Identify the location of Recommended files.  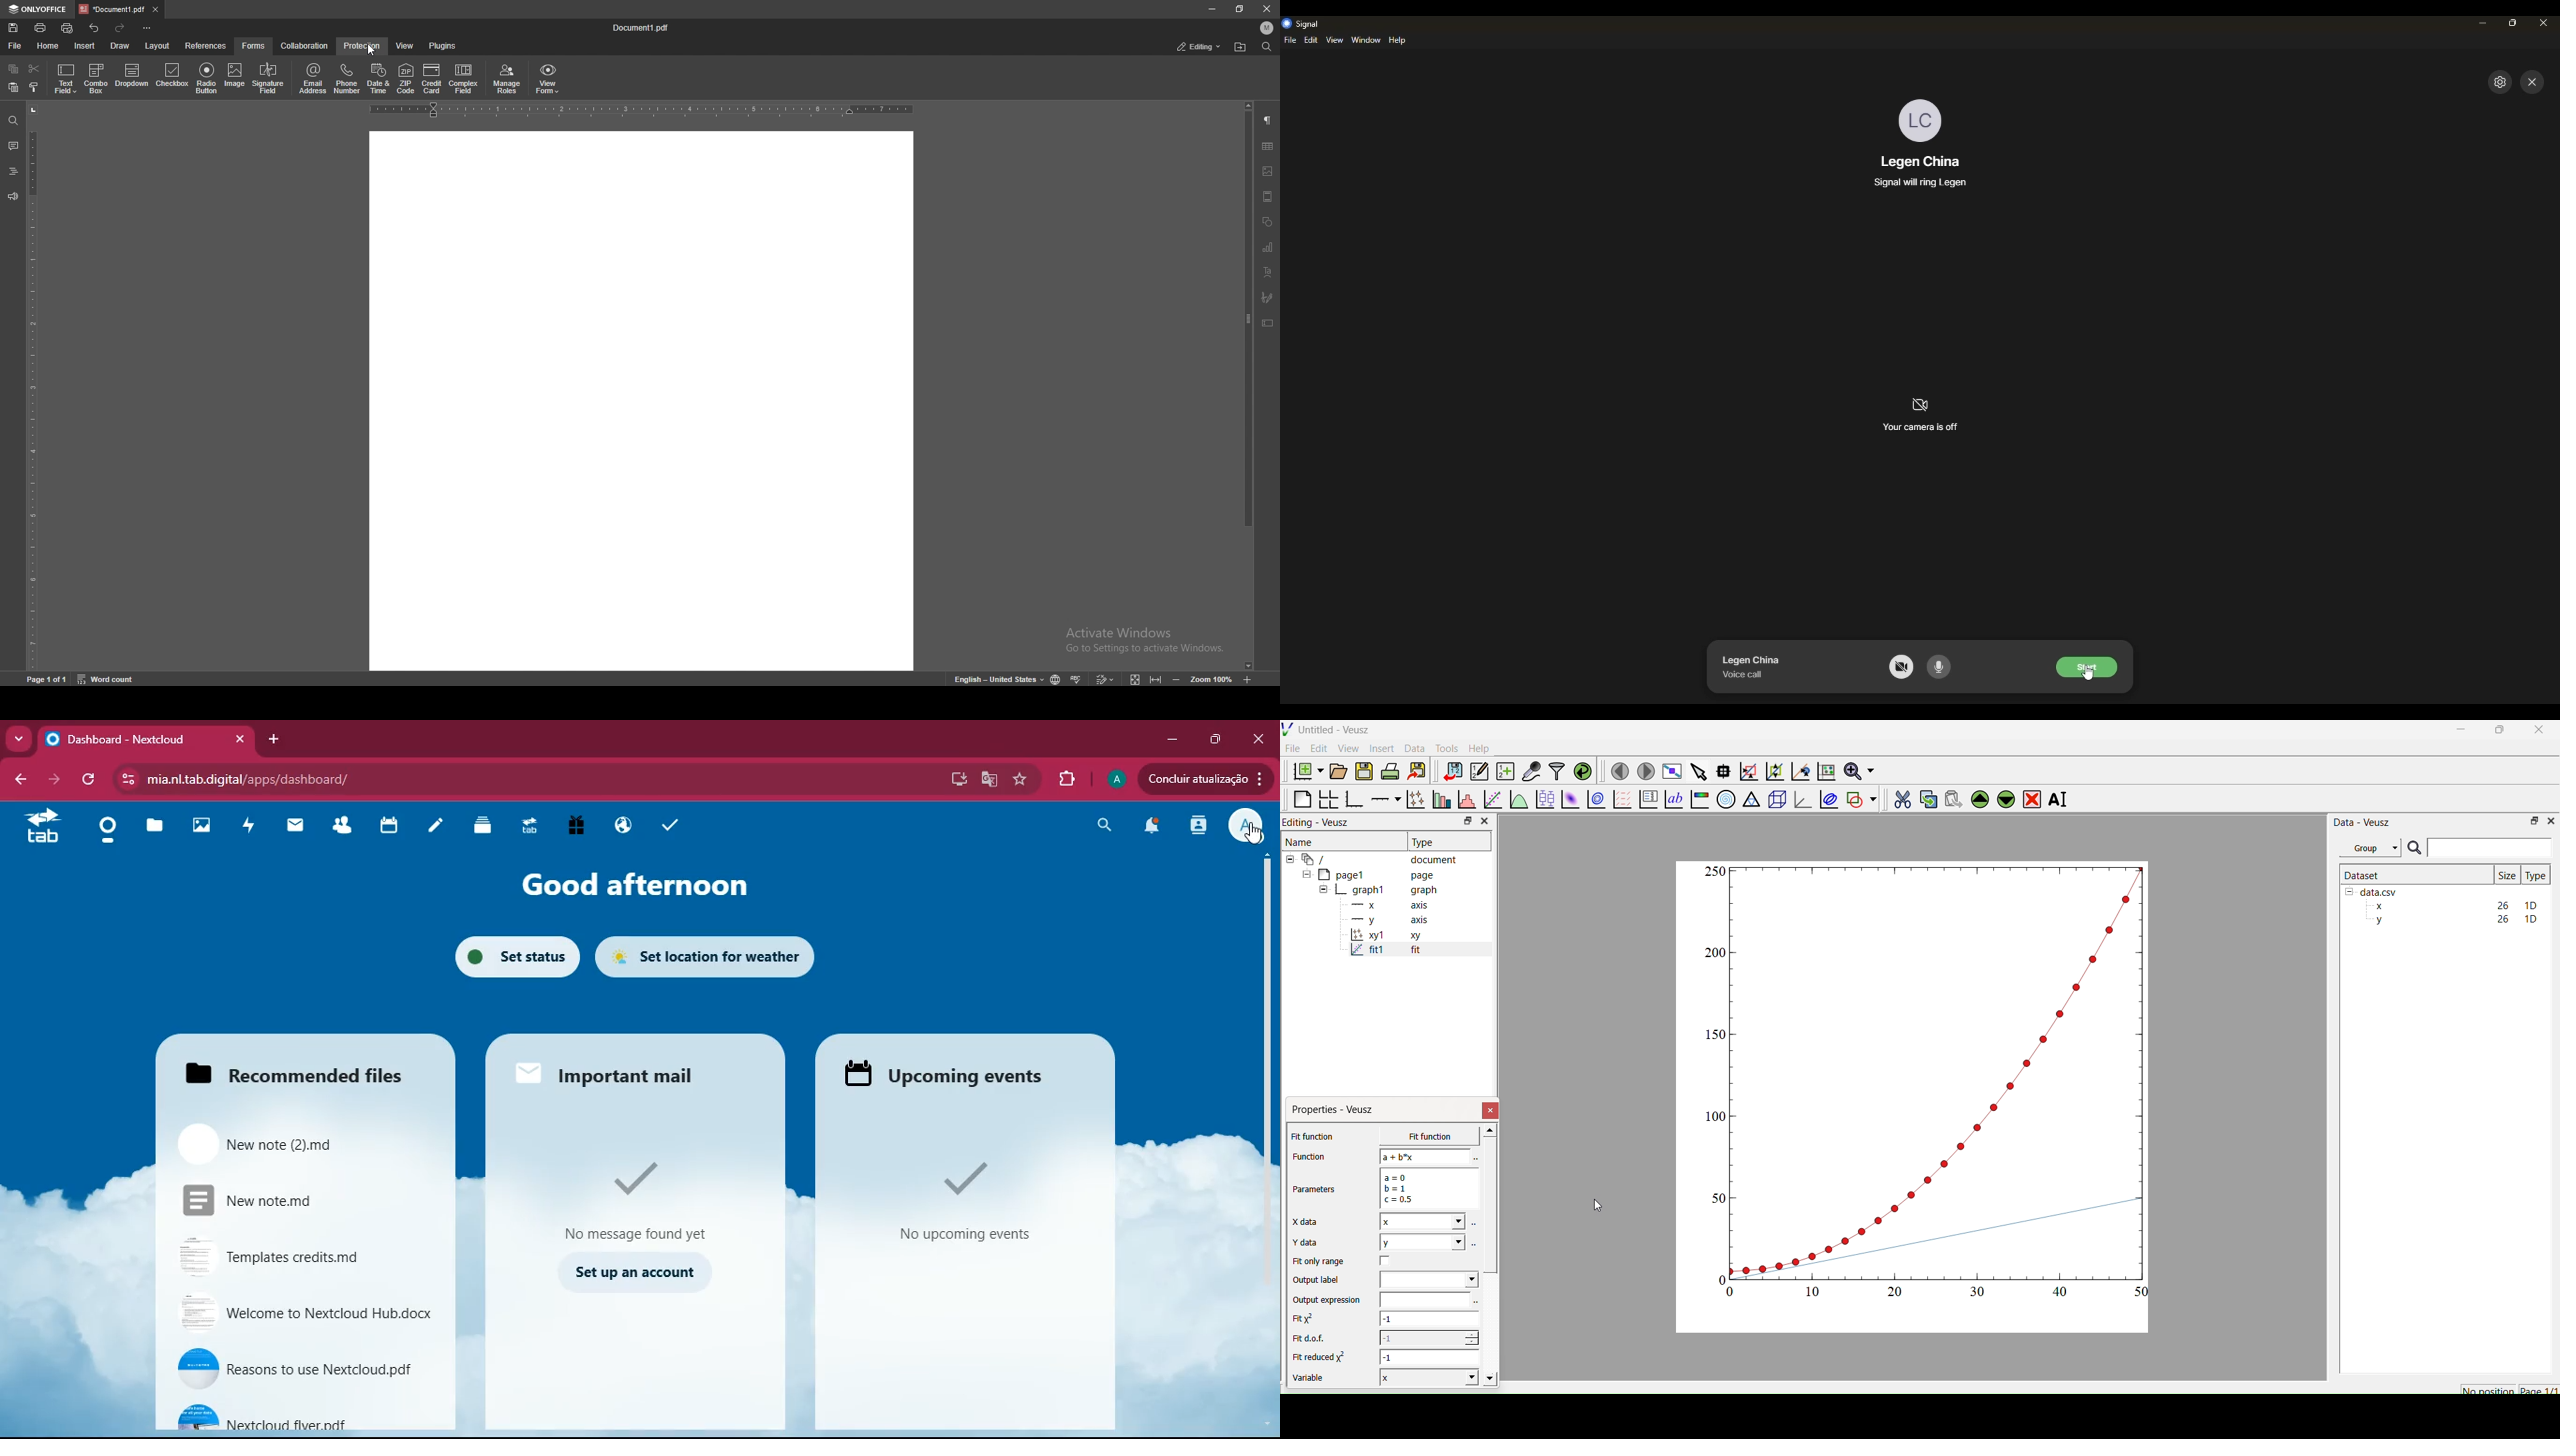
(292, 1072).